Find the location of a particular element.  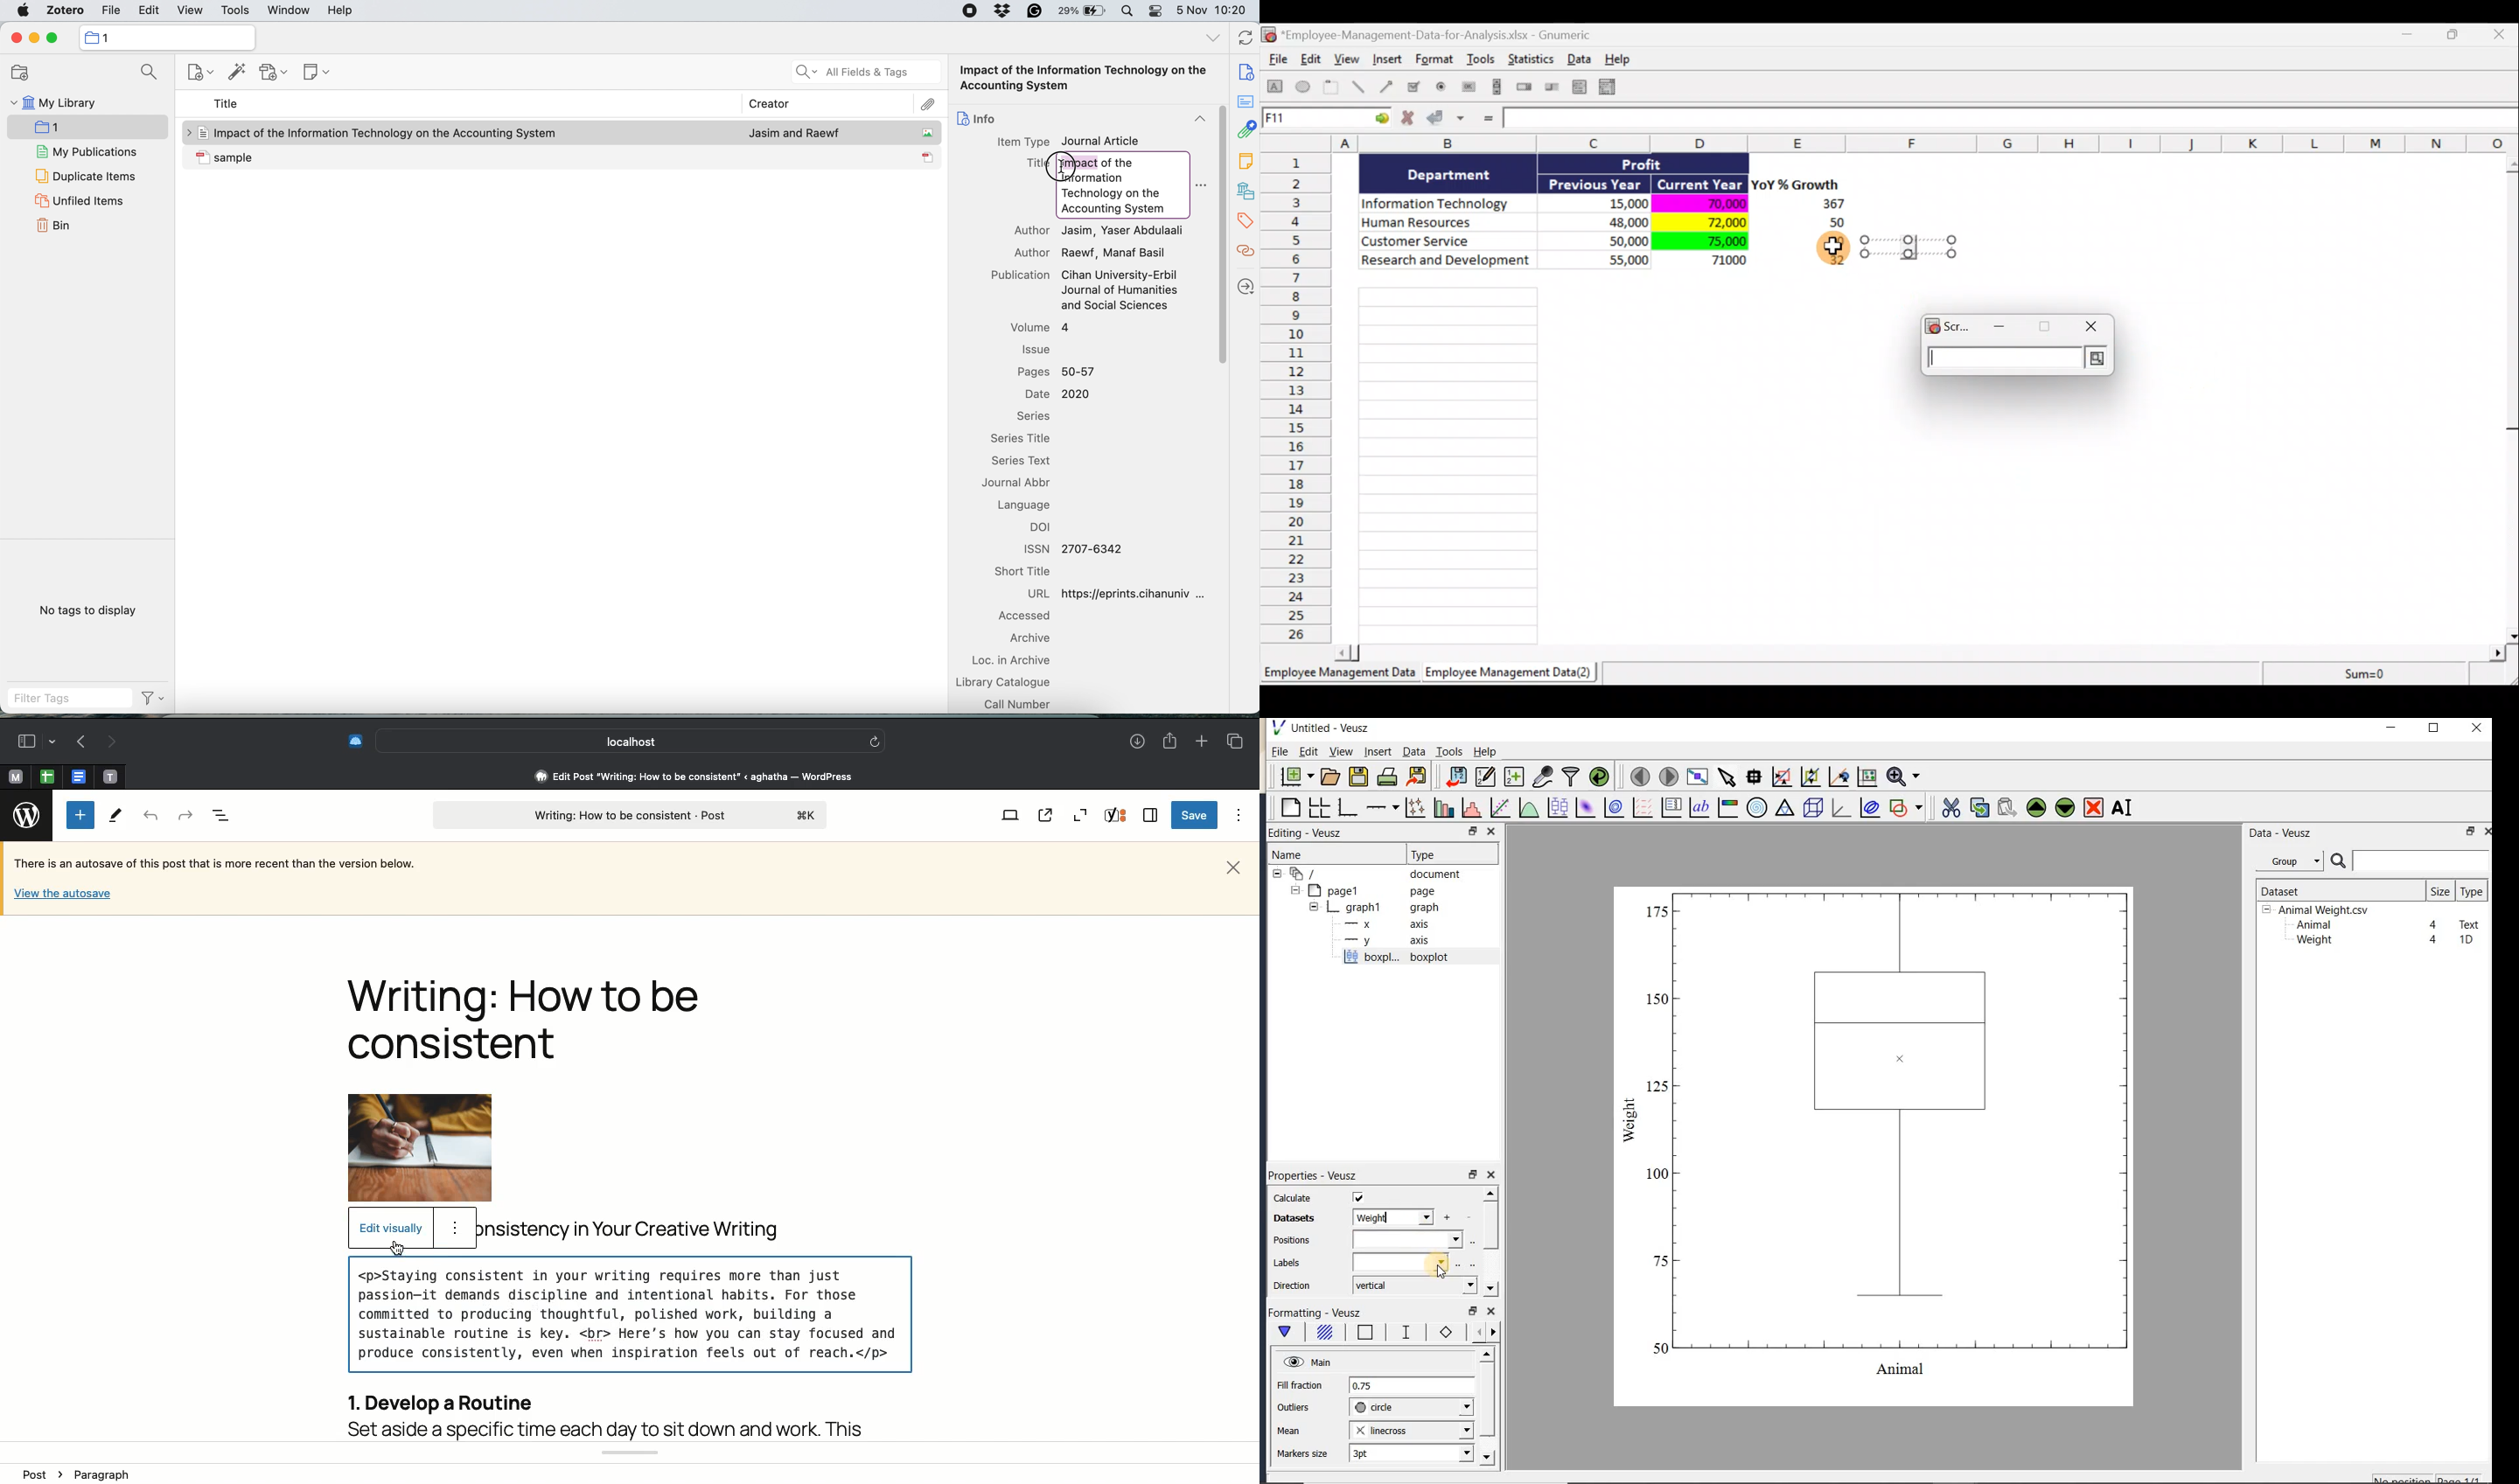

pinned tab, google docs is located at coordinates (77, 773).